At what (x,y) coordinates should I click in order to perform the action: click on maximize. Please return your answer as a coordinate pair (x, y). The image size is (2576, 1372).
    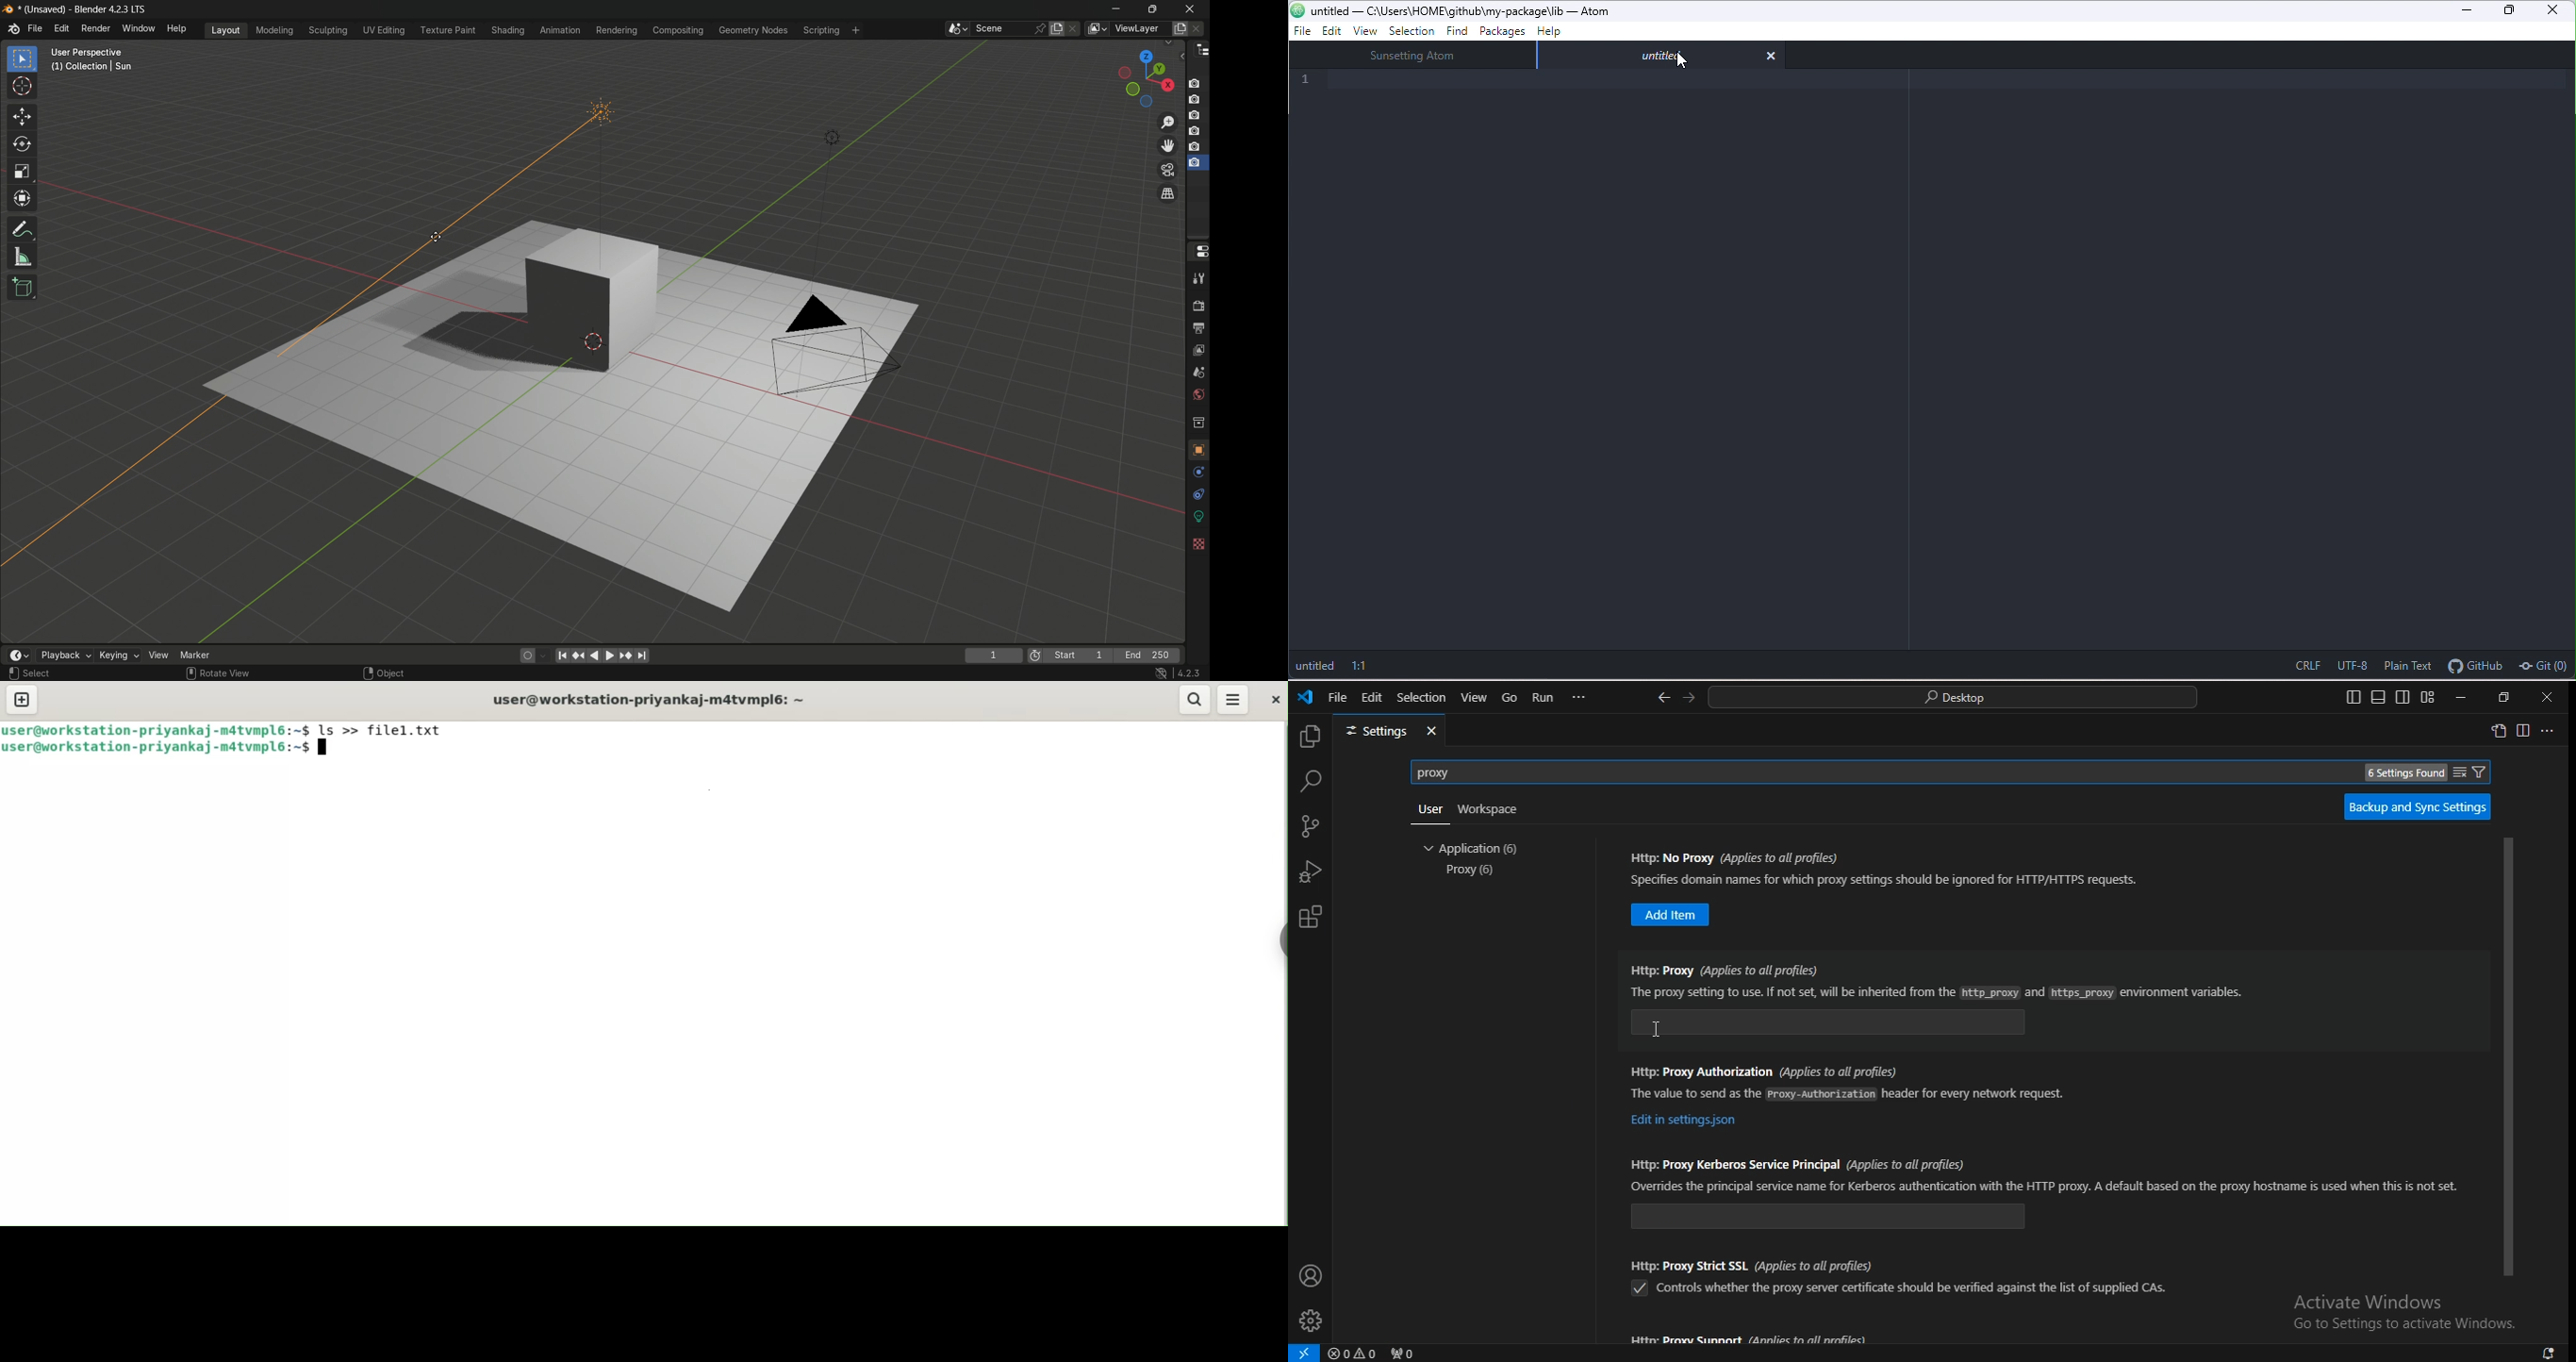
    Looking at the image, I should click on (2510, 12).